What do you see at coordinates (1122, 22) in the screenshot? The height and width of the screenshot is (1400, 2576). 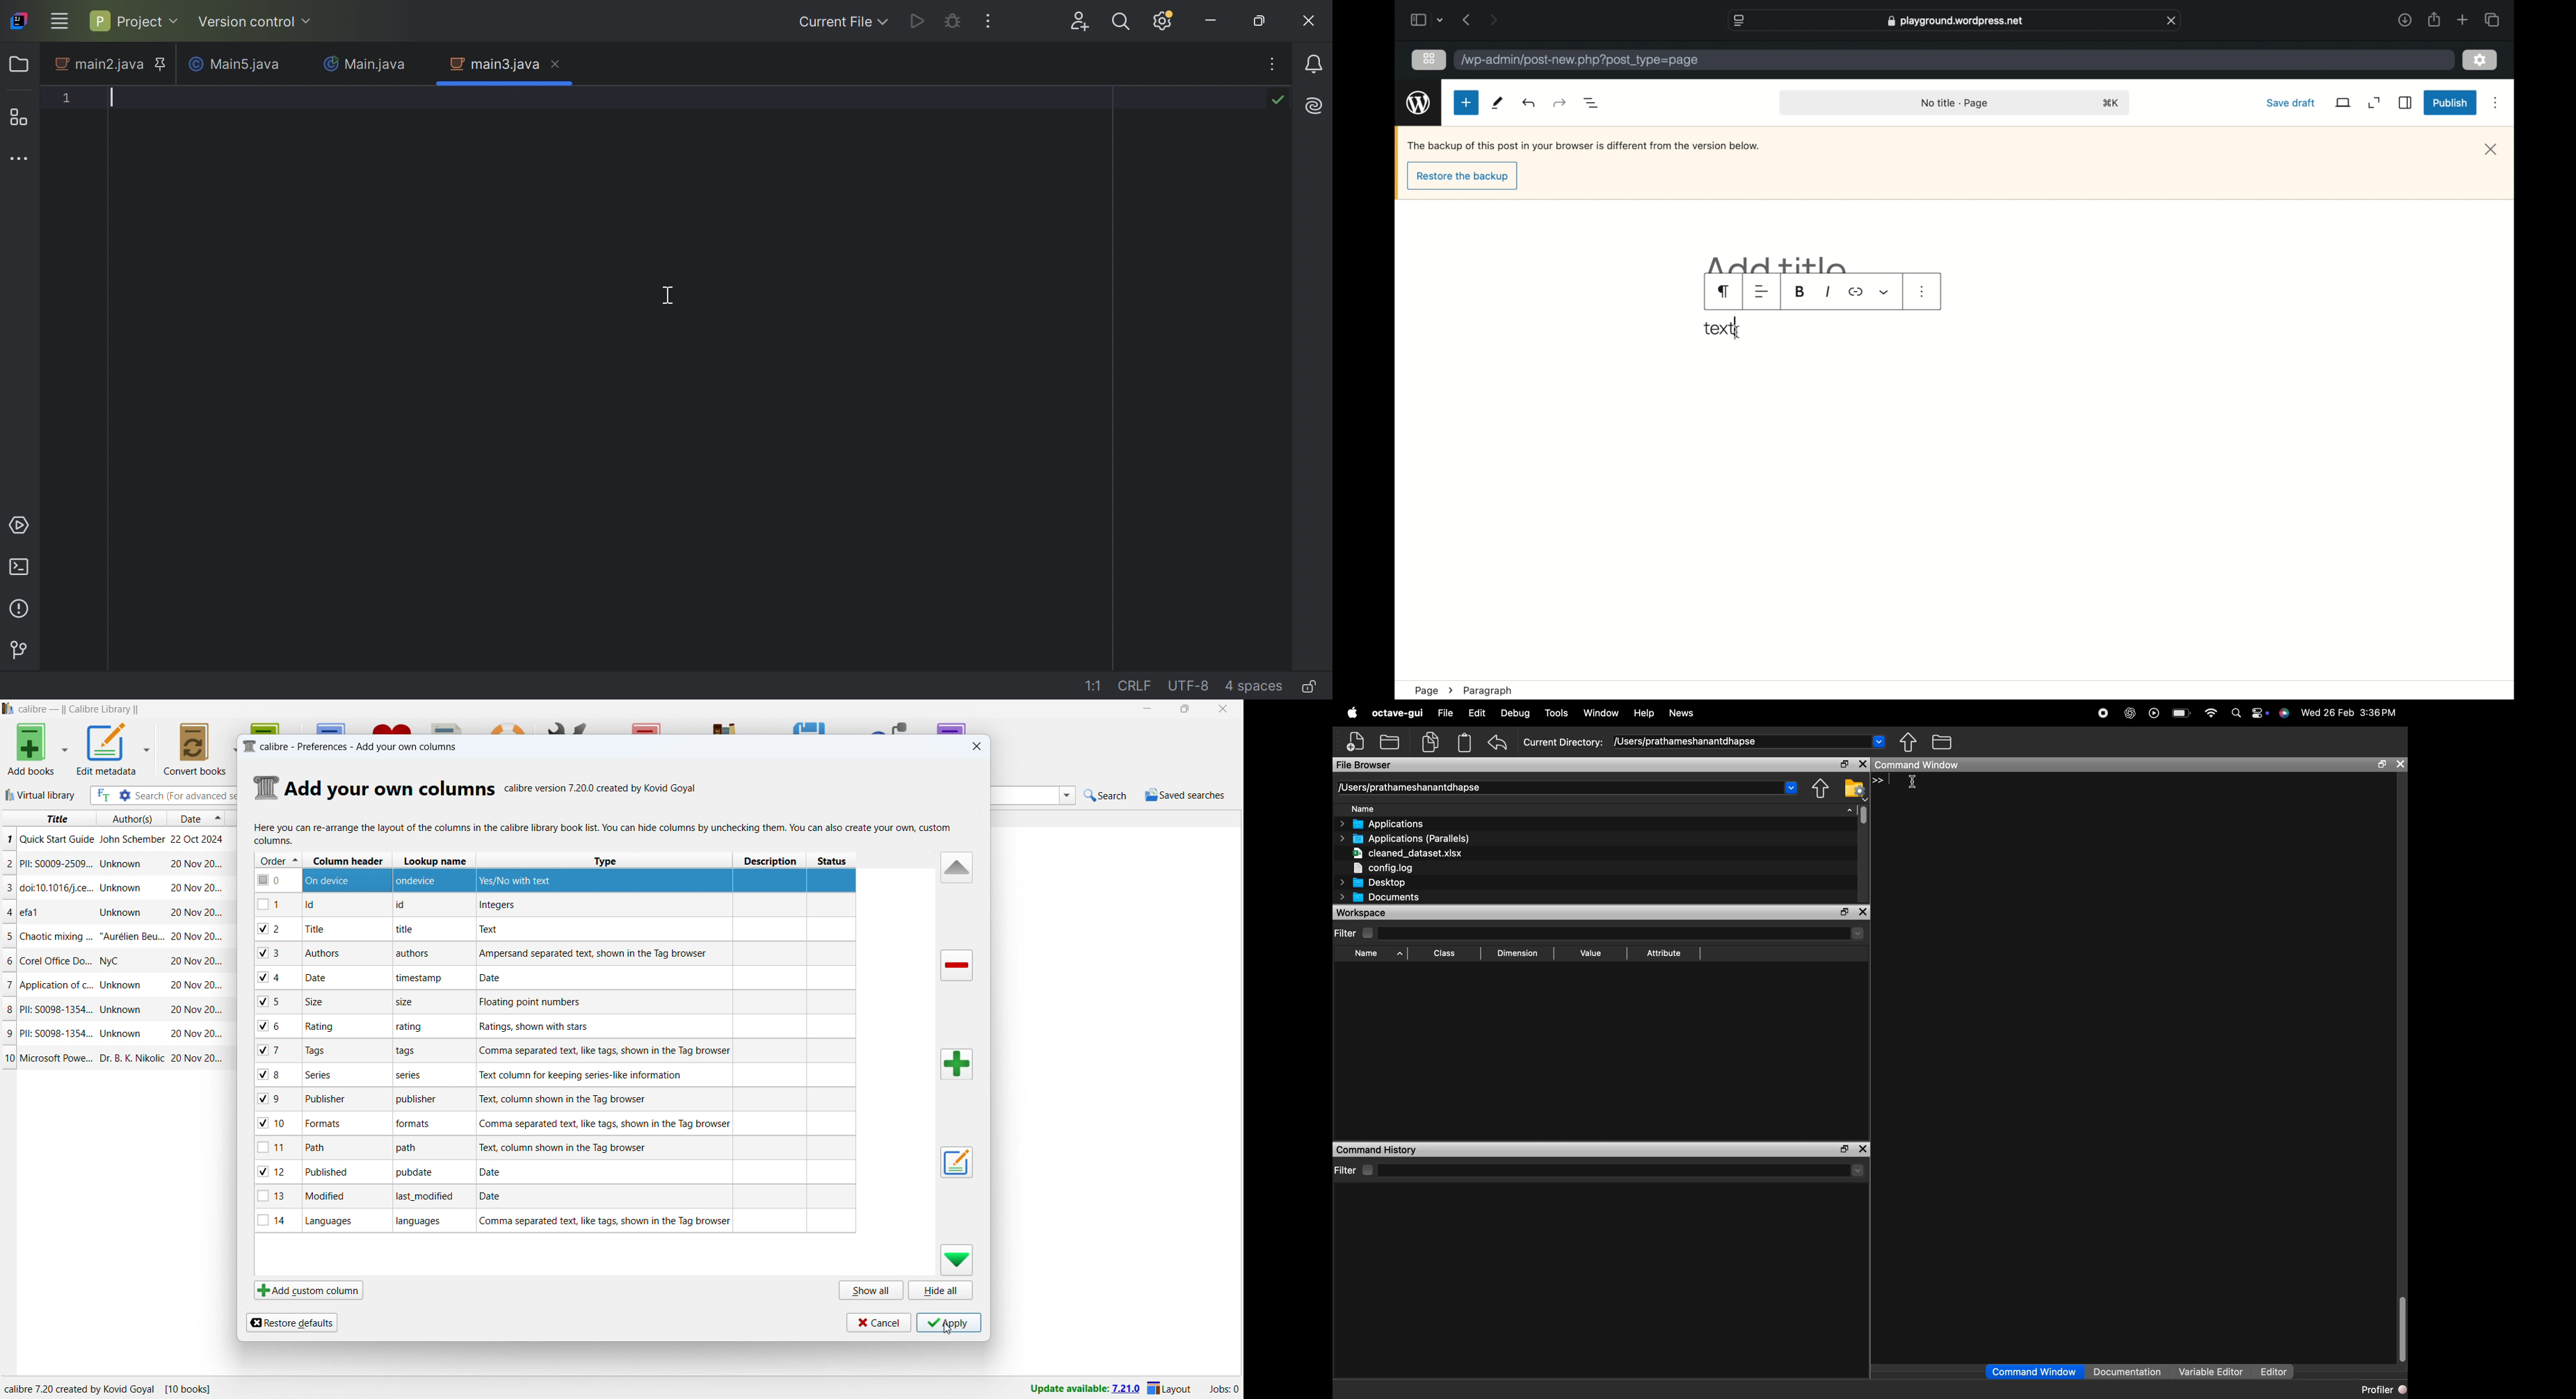 I see `Search everywhere` at bounding box center [1122, 22].